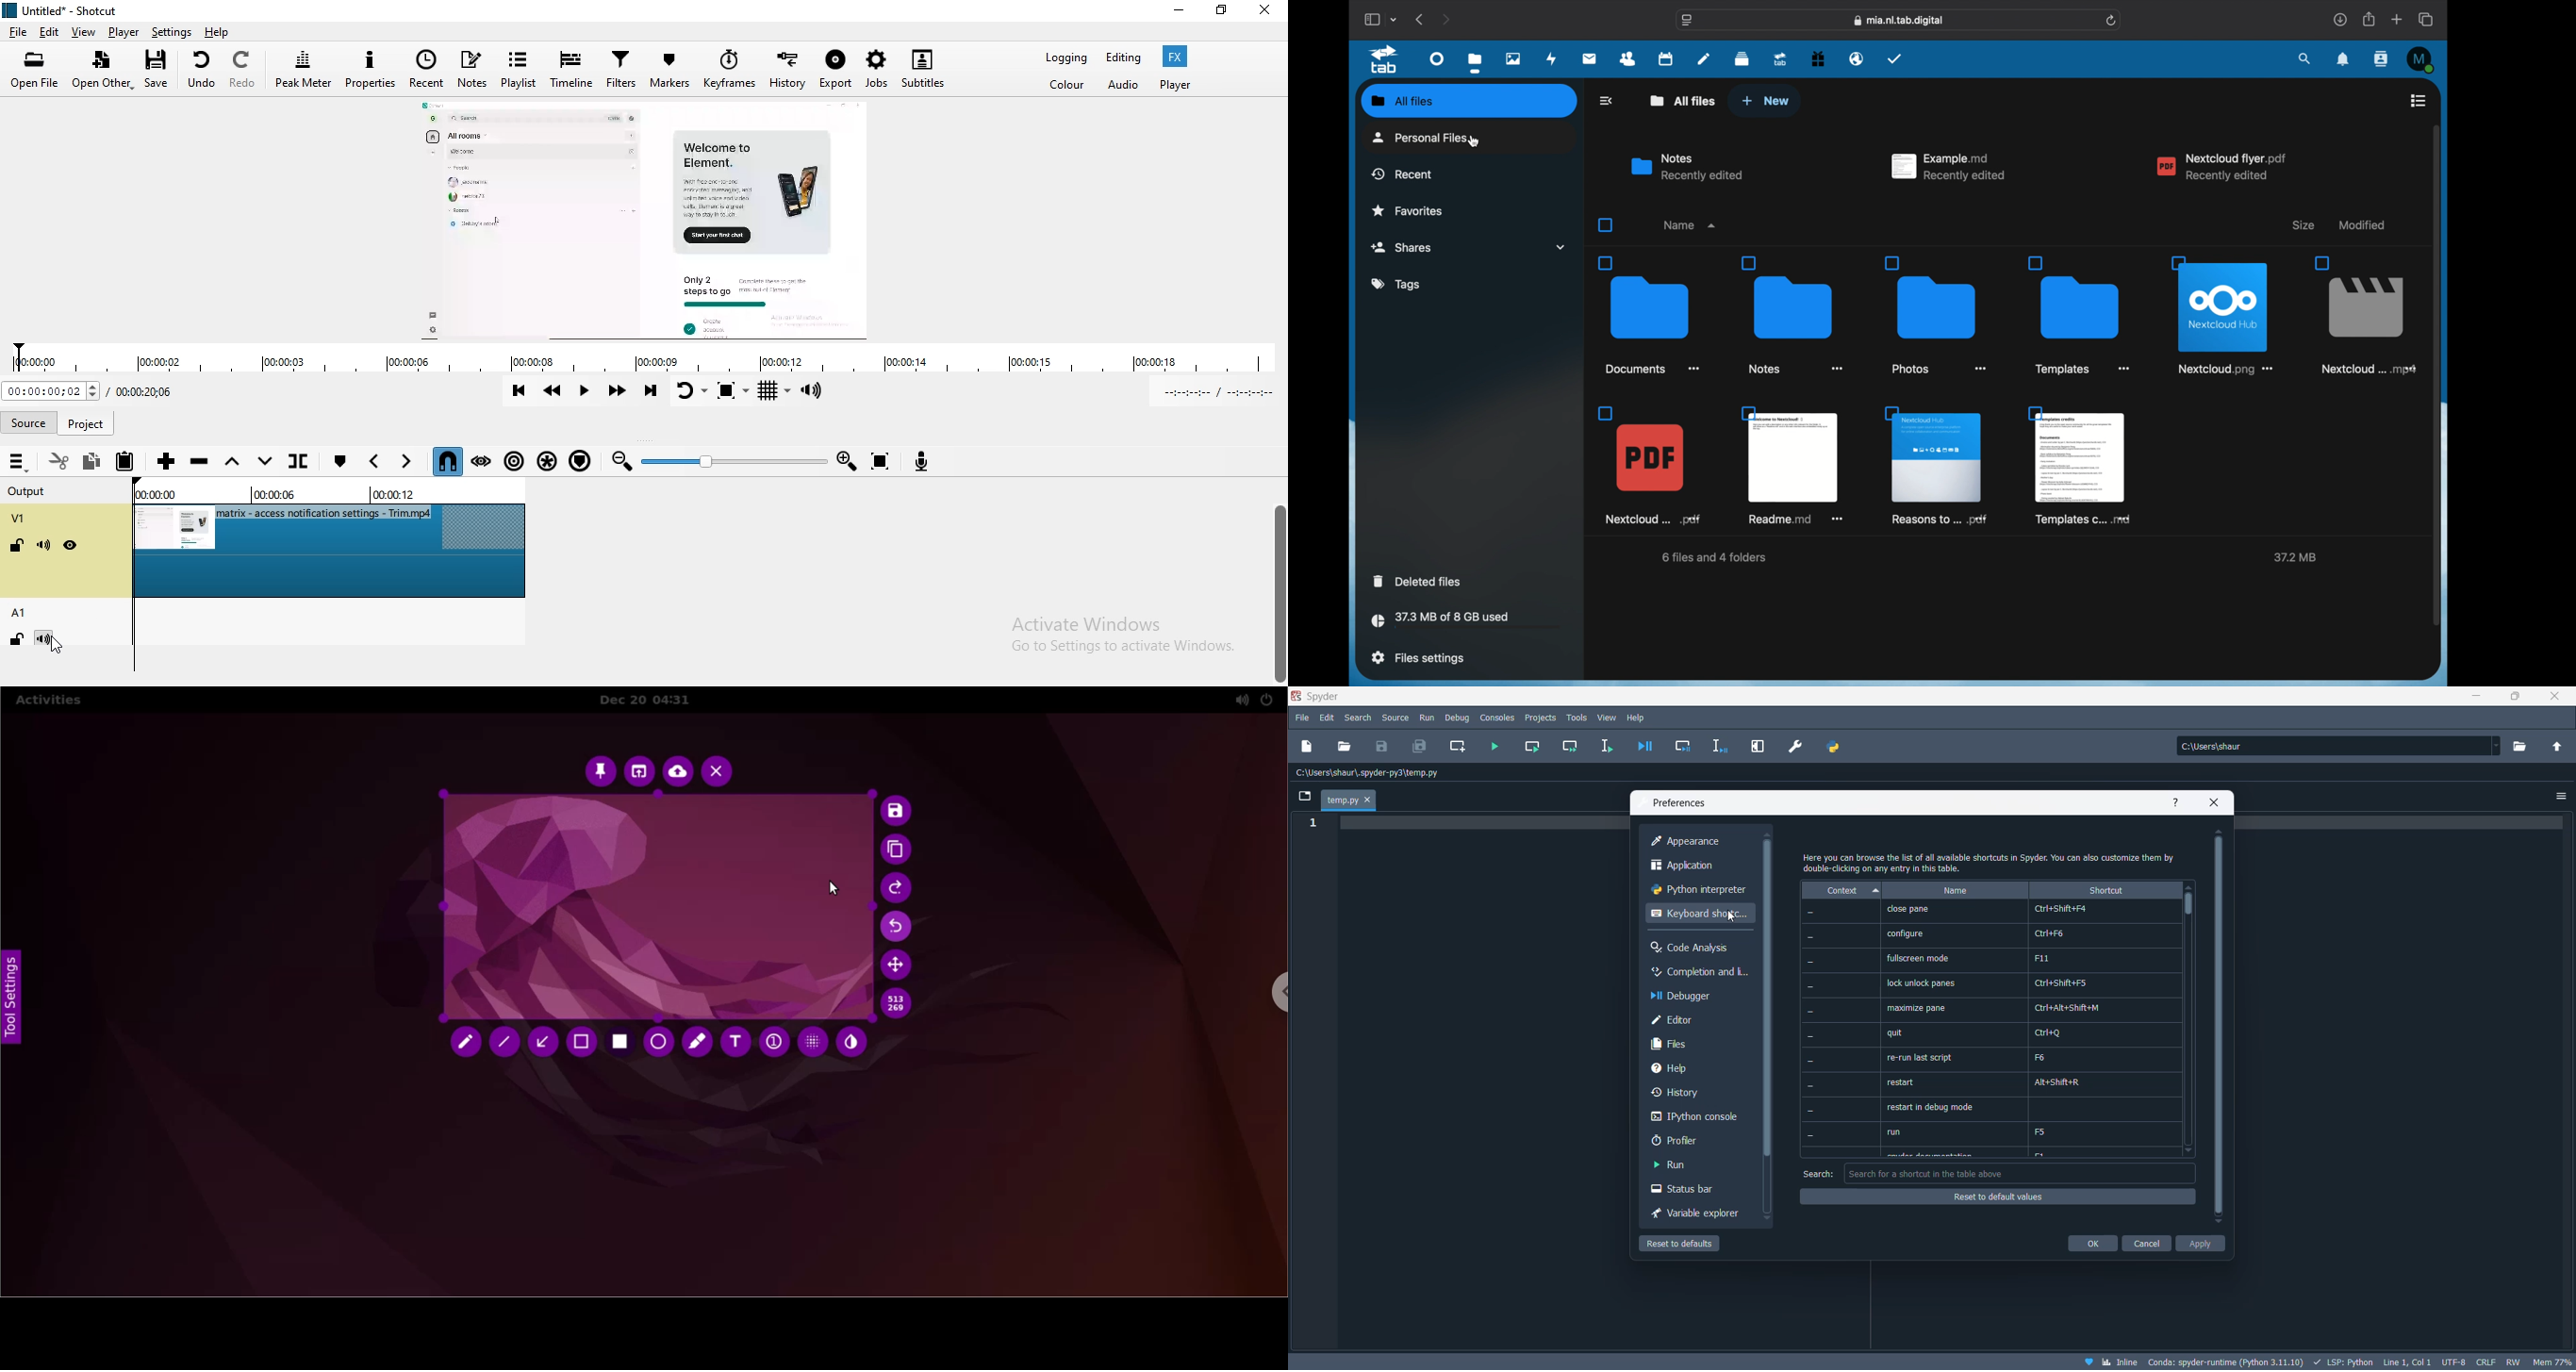  What do you see at coordinates (1694, 949) in the screenshot?
I see `code analysis` at bounding box center [1694, 949].